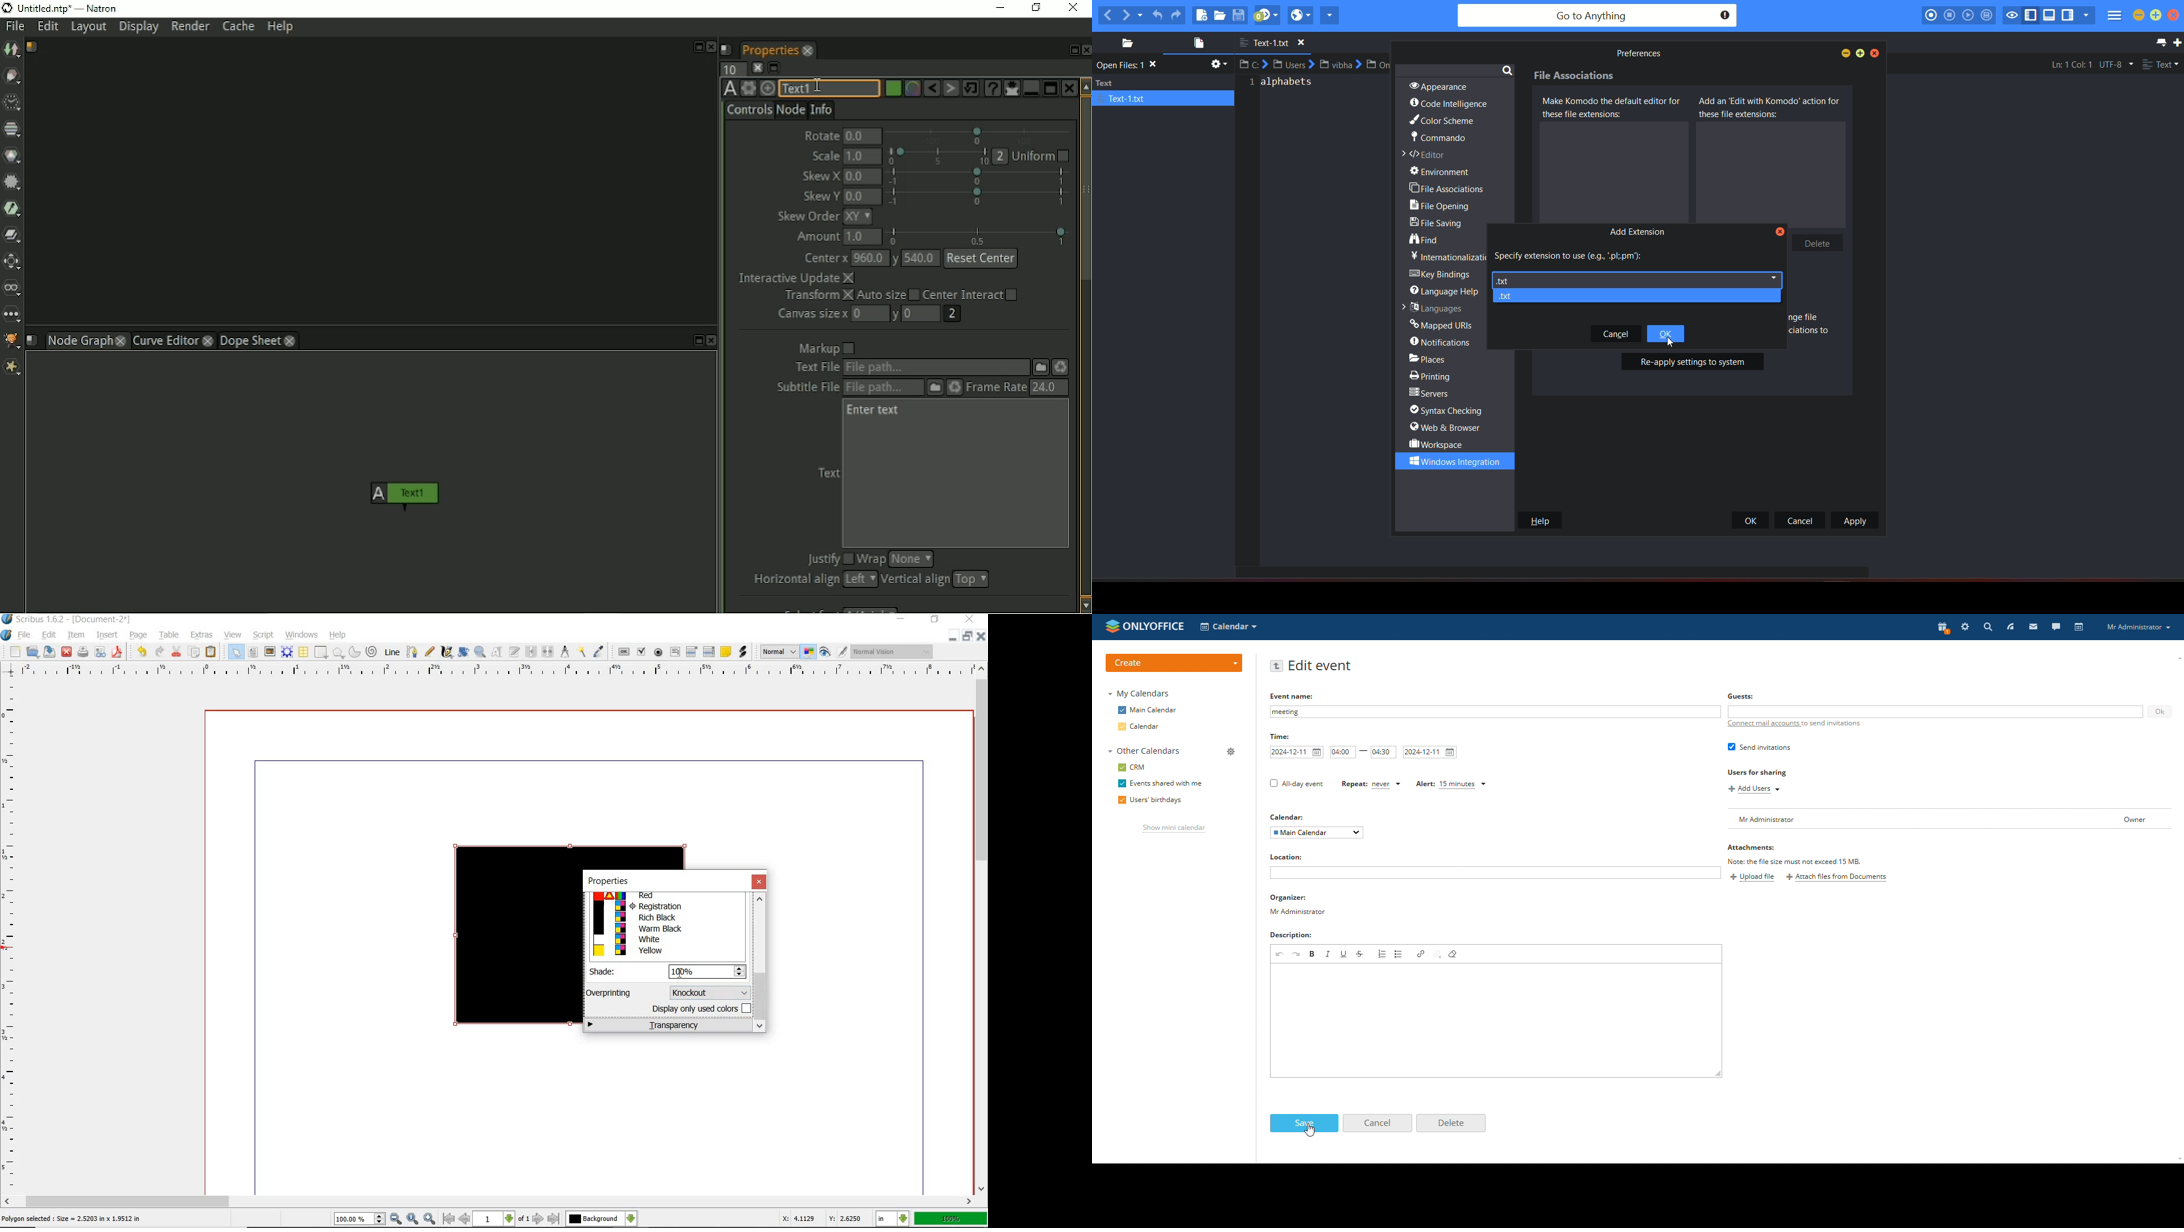 The height and width of the screenshot is (1232, 2184). I want to click on link, so click(1421, 954).